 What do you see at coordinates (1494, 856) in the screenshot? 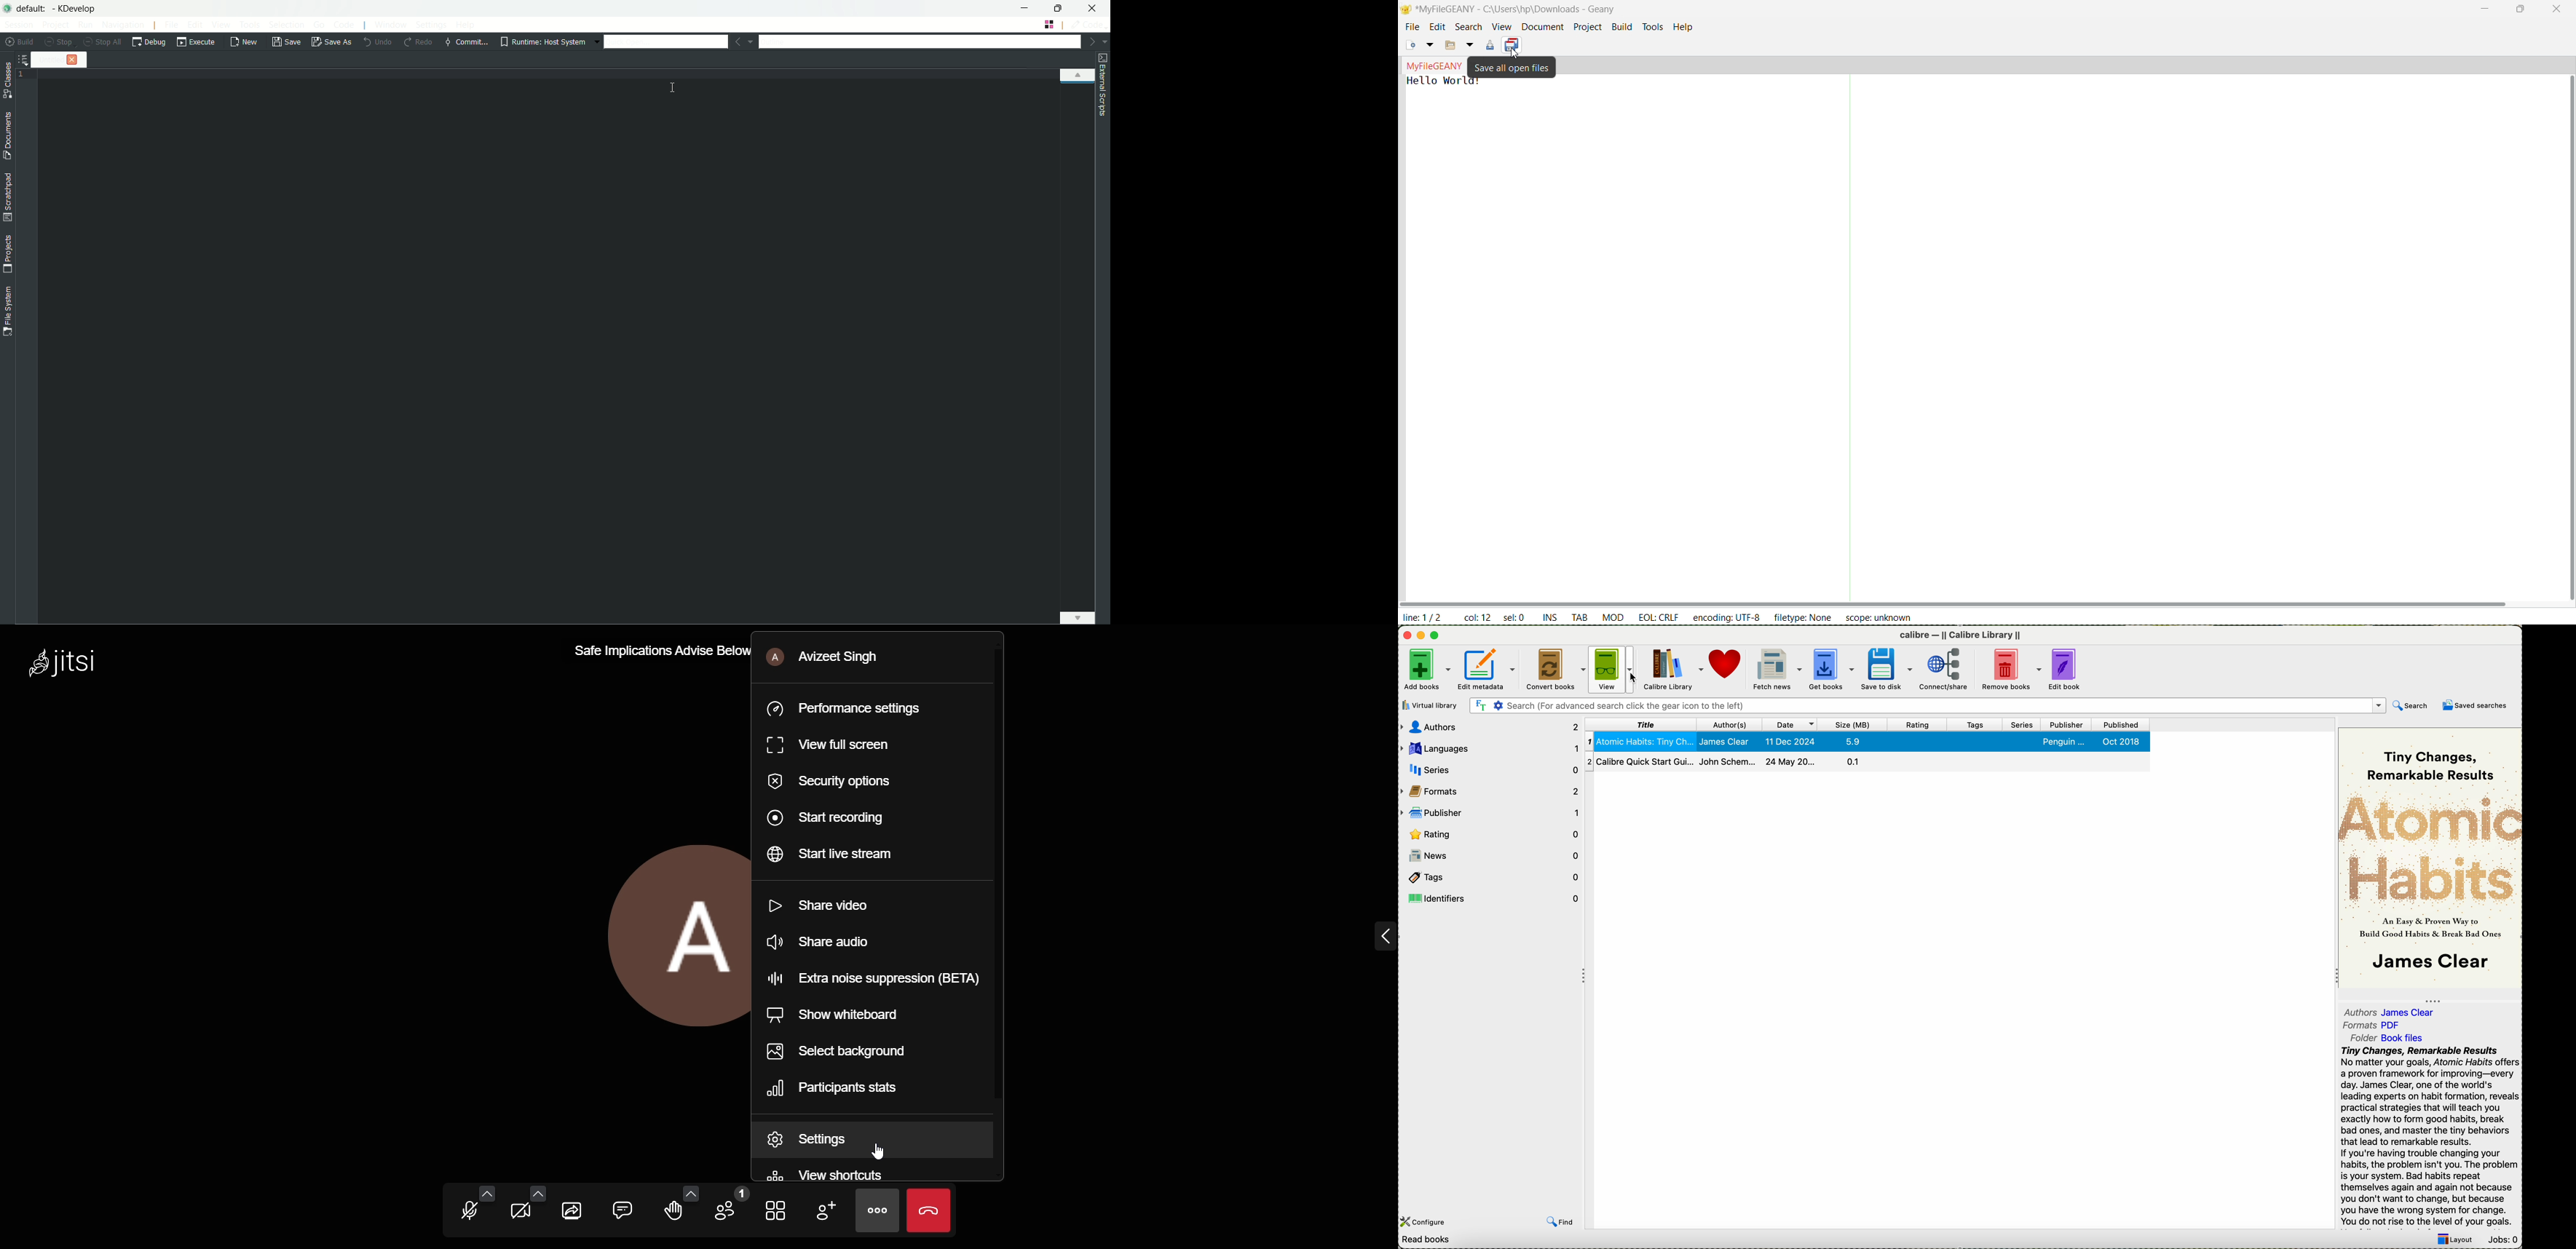
I see `news` at bounding box center [1494, 856].